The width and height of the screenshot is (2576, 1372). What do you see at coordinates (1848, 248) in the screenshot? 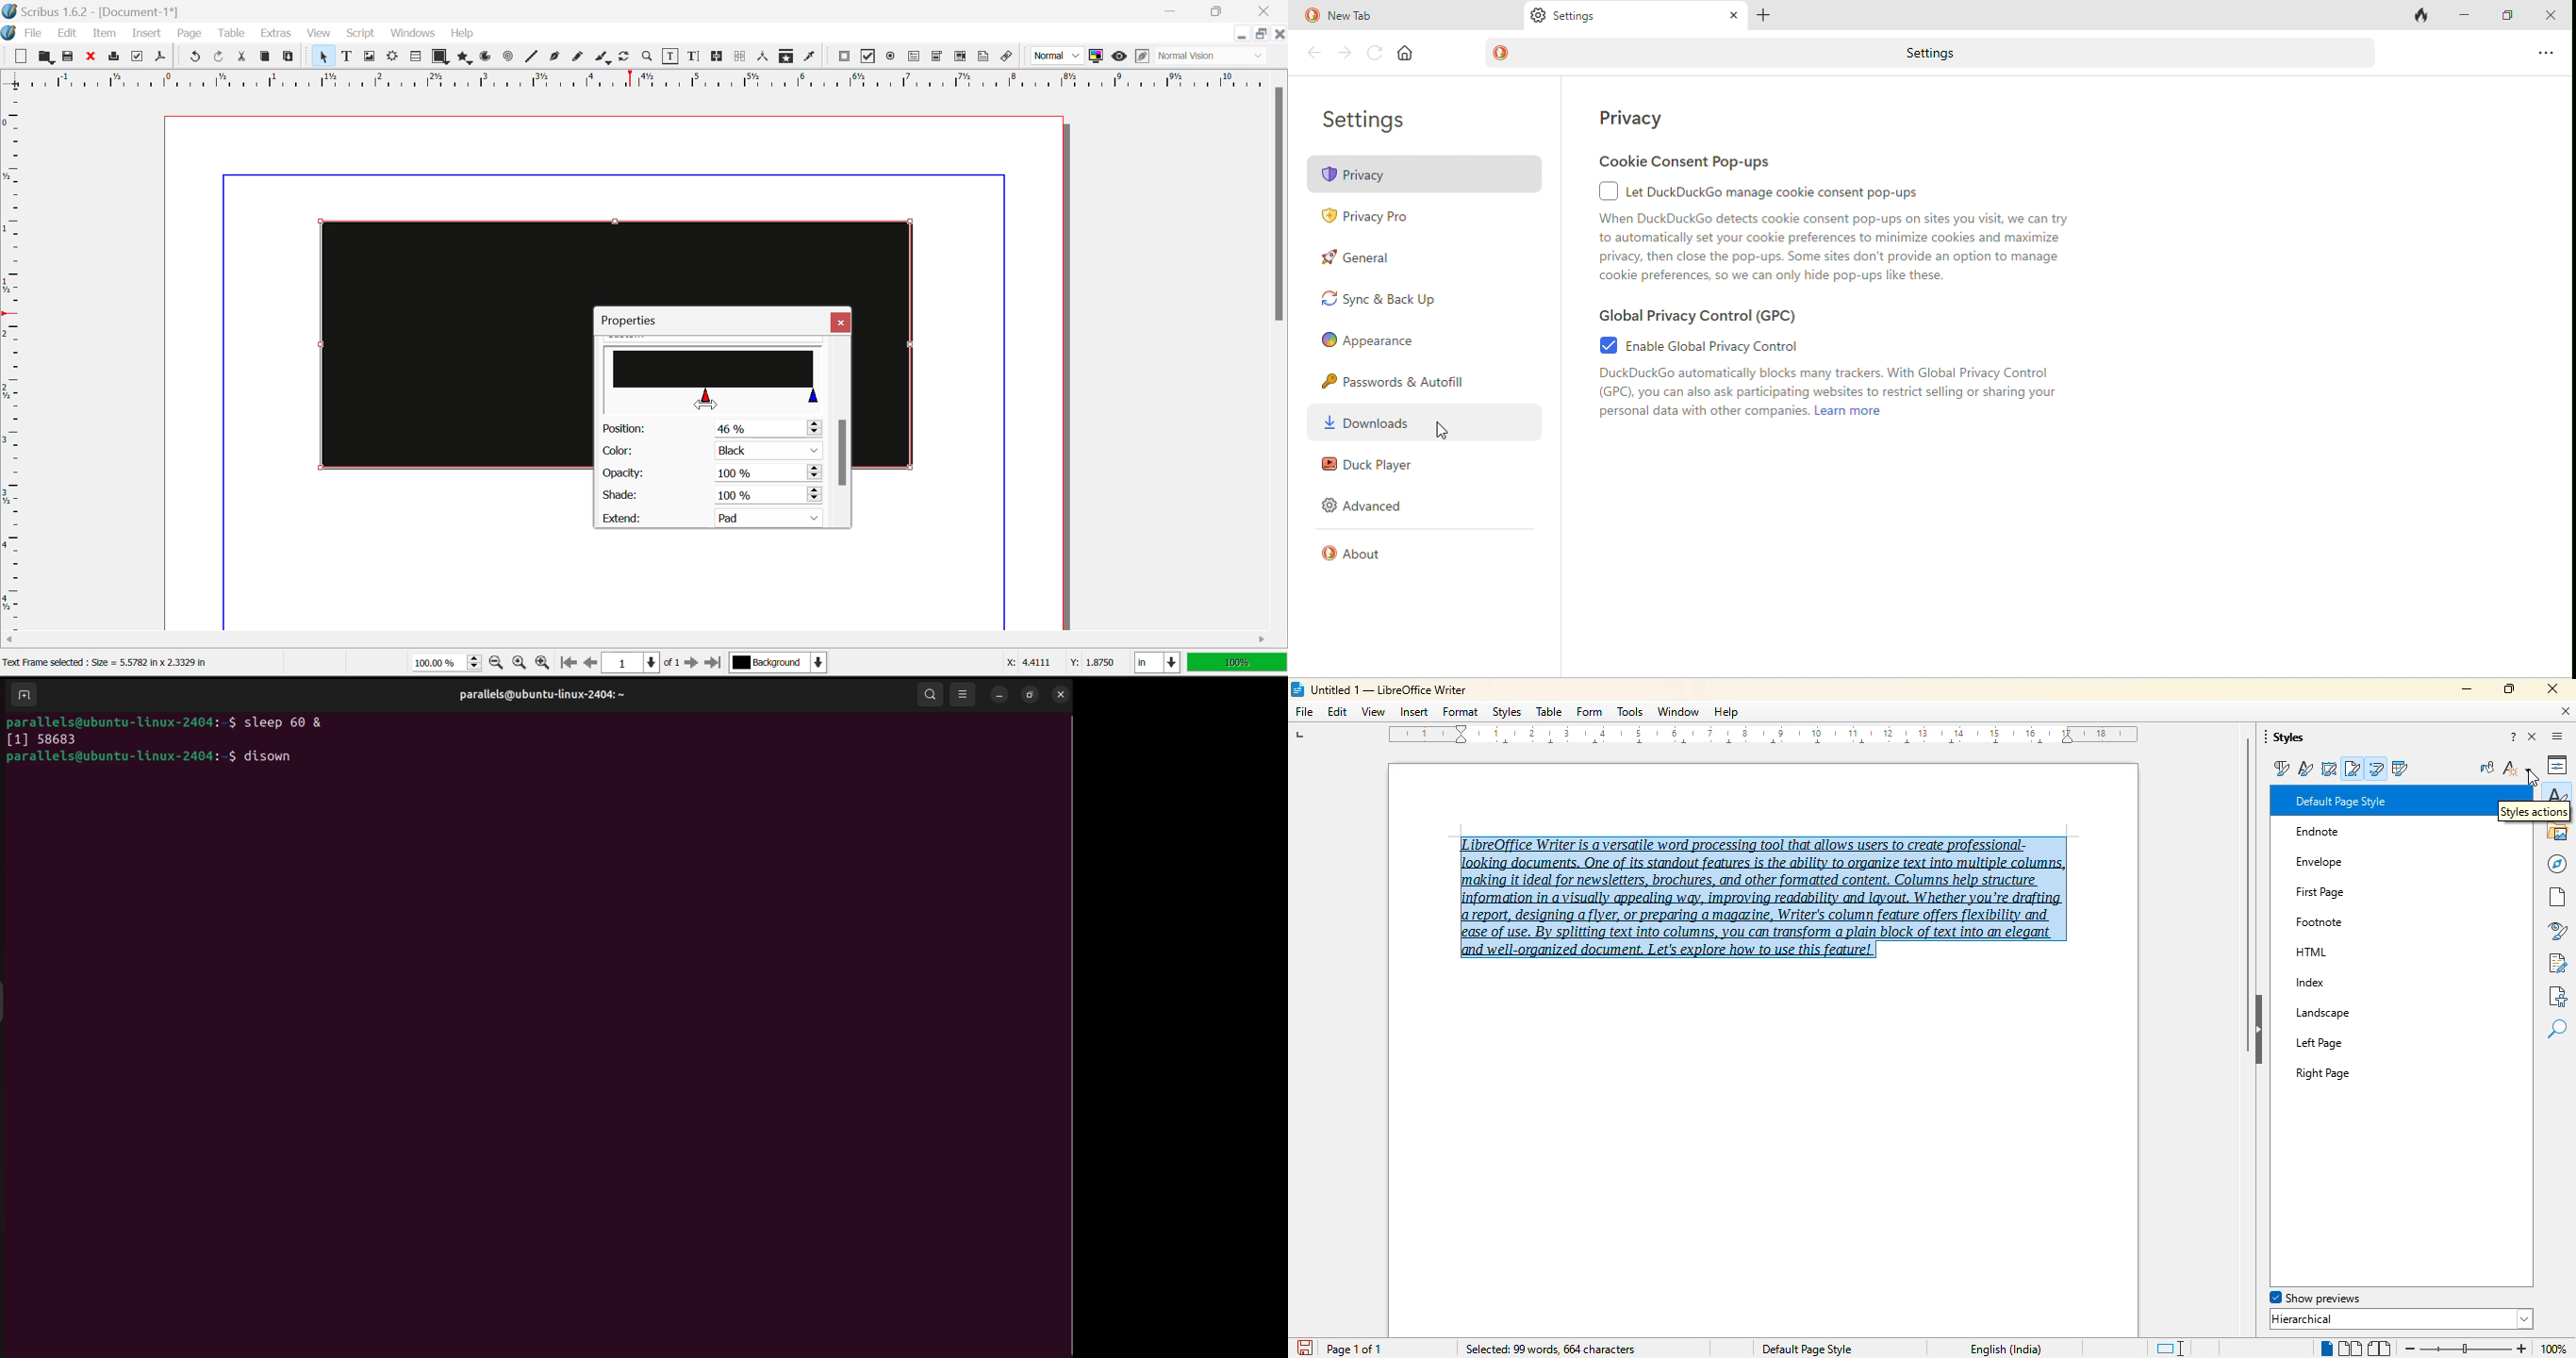
I see `When DuckDuckGo detects cookie consent pop-ups on sites you visit, we can try.
to automatically set your cookie preferences to minimize cookies and maximize
privacy, then close the pop-ups. Some sites don't provide an option to manage
cookie preferences, so we can only hide pop-ups like these.` at bounding box center [1848, 248].